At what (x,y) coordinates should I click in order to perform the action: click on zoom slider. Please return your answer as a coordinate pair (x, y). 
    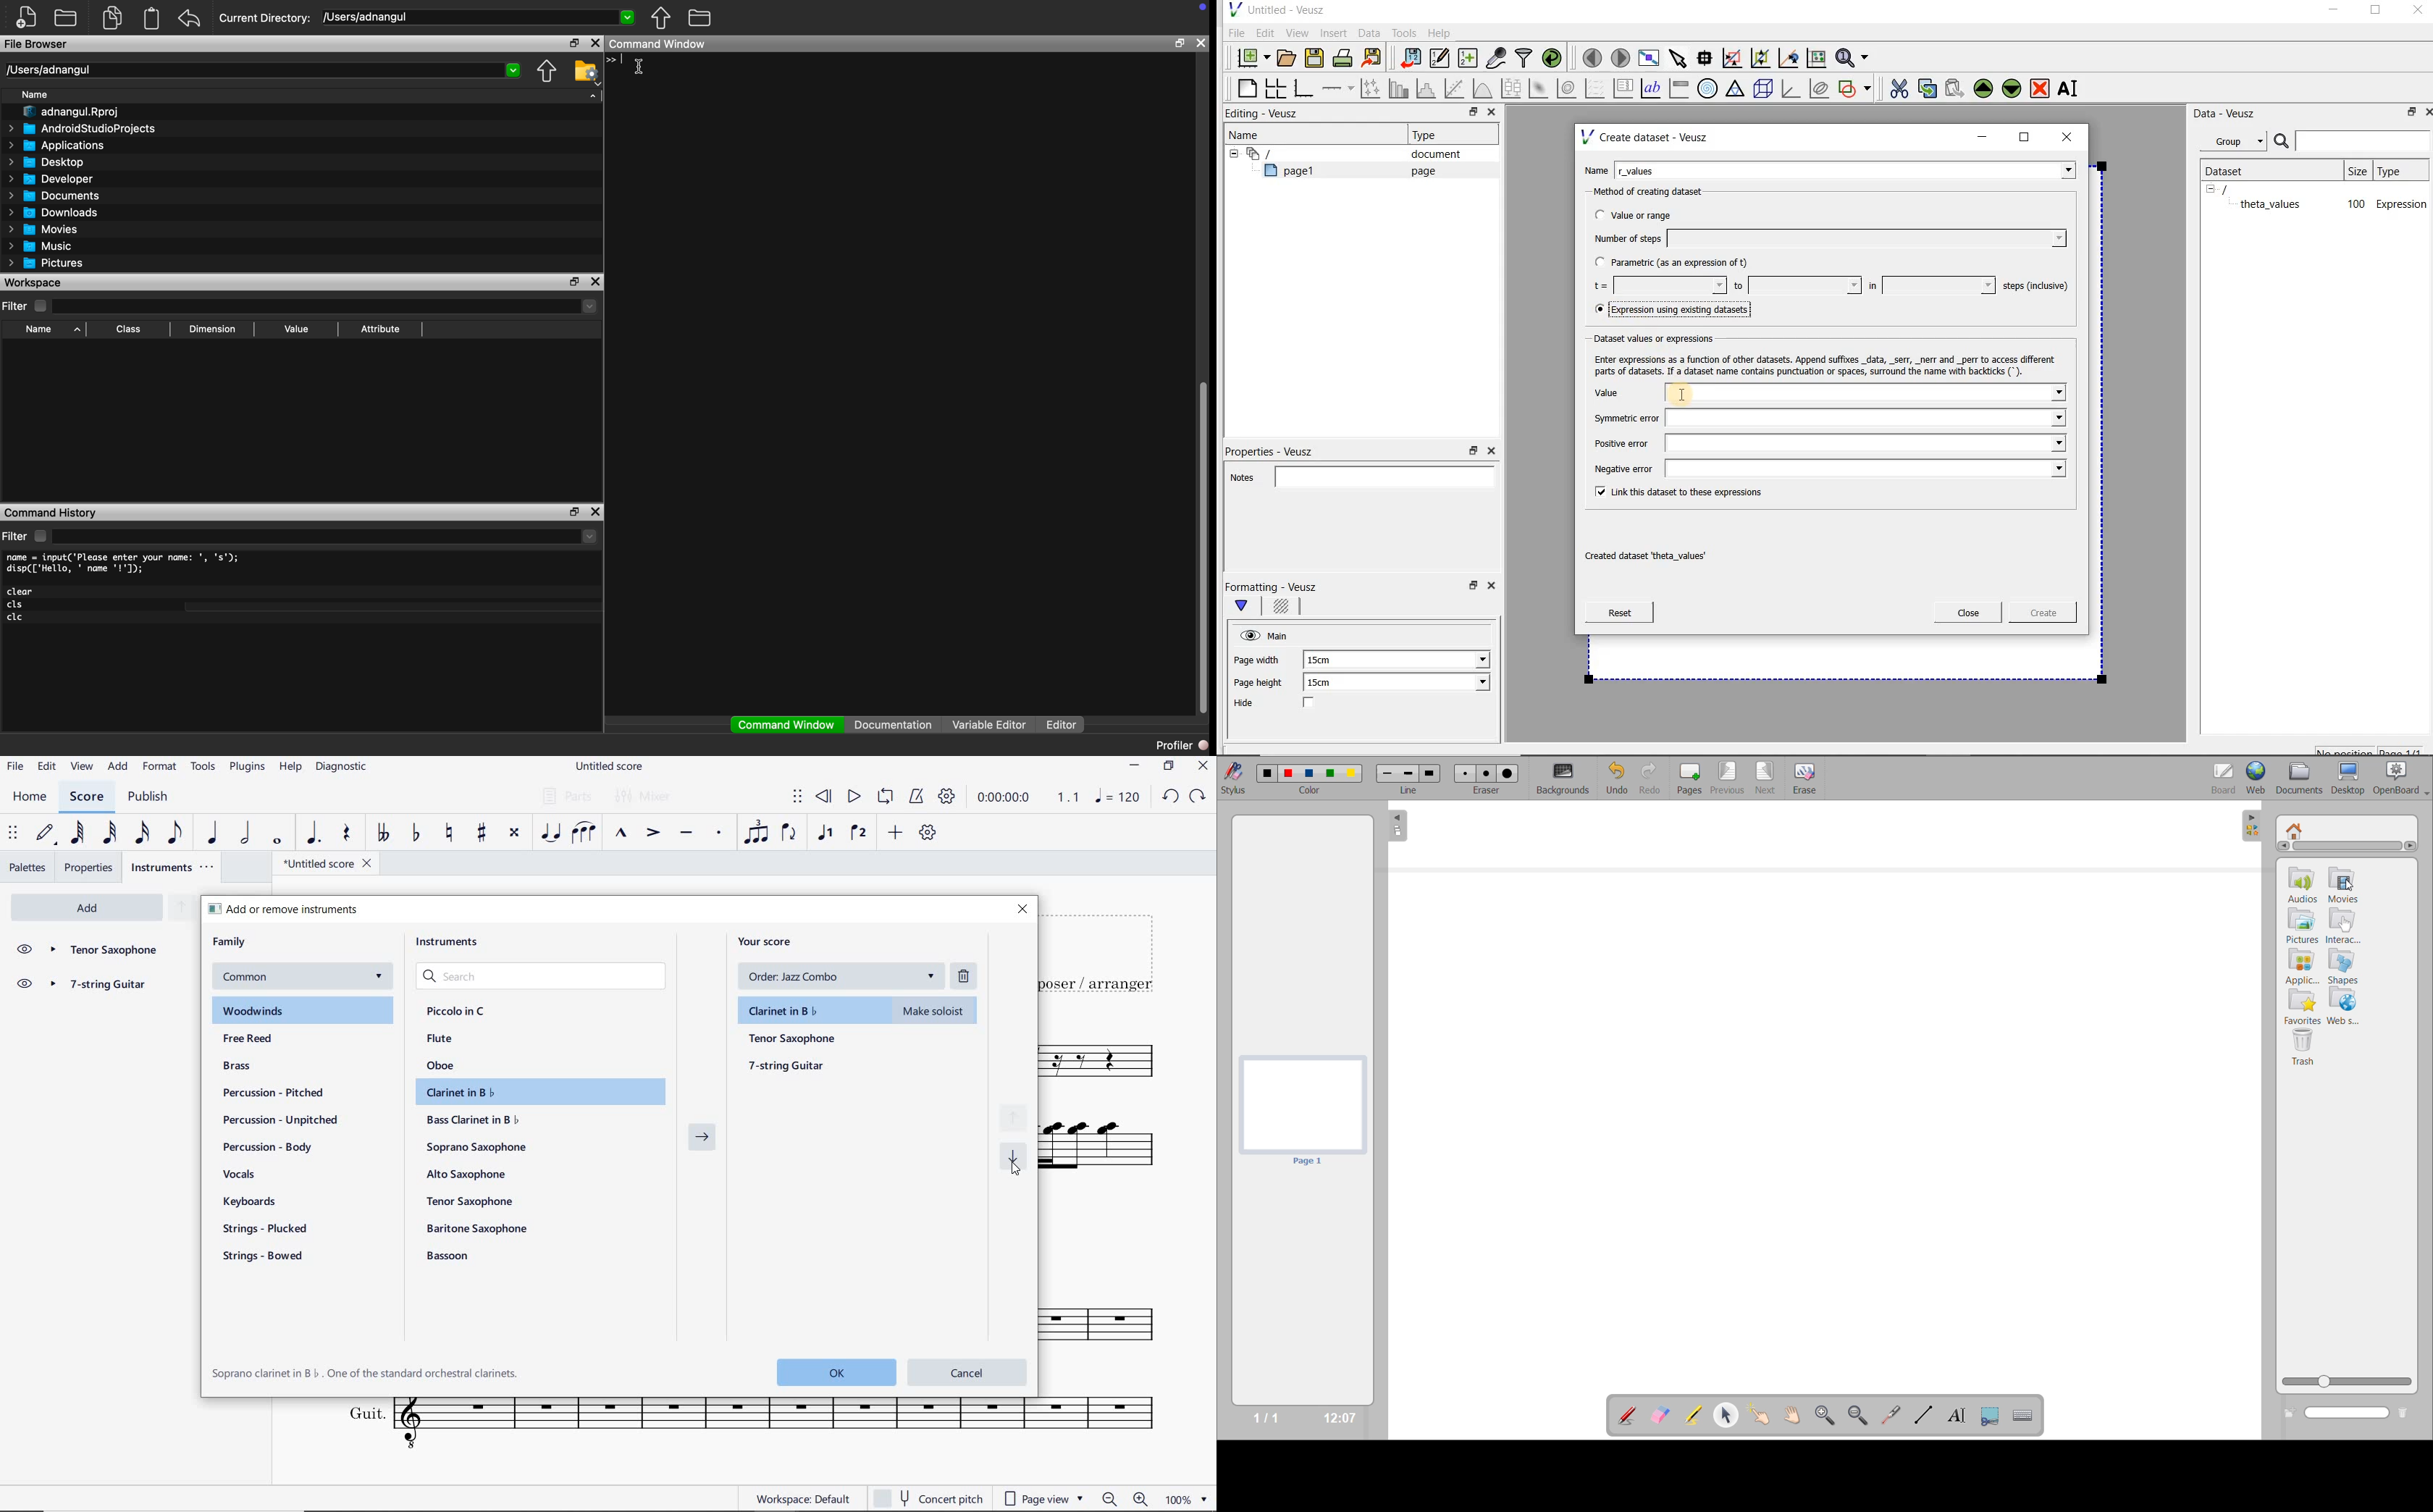
    Looking at the image, I should click on (2349, 1381).